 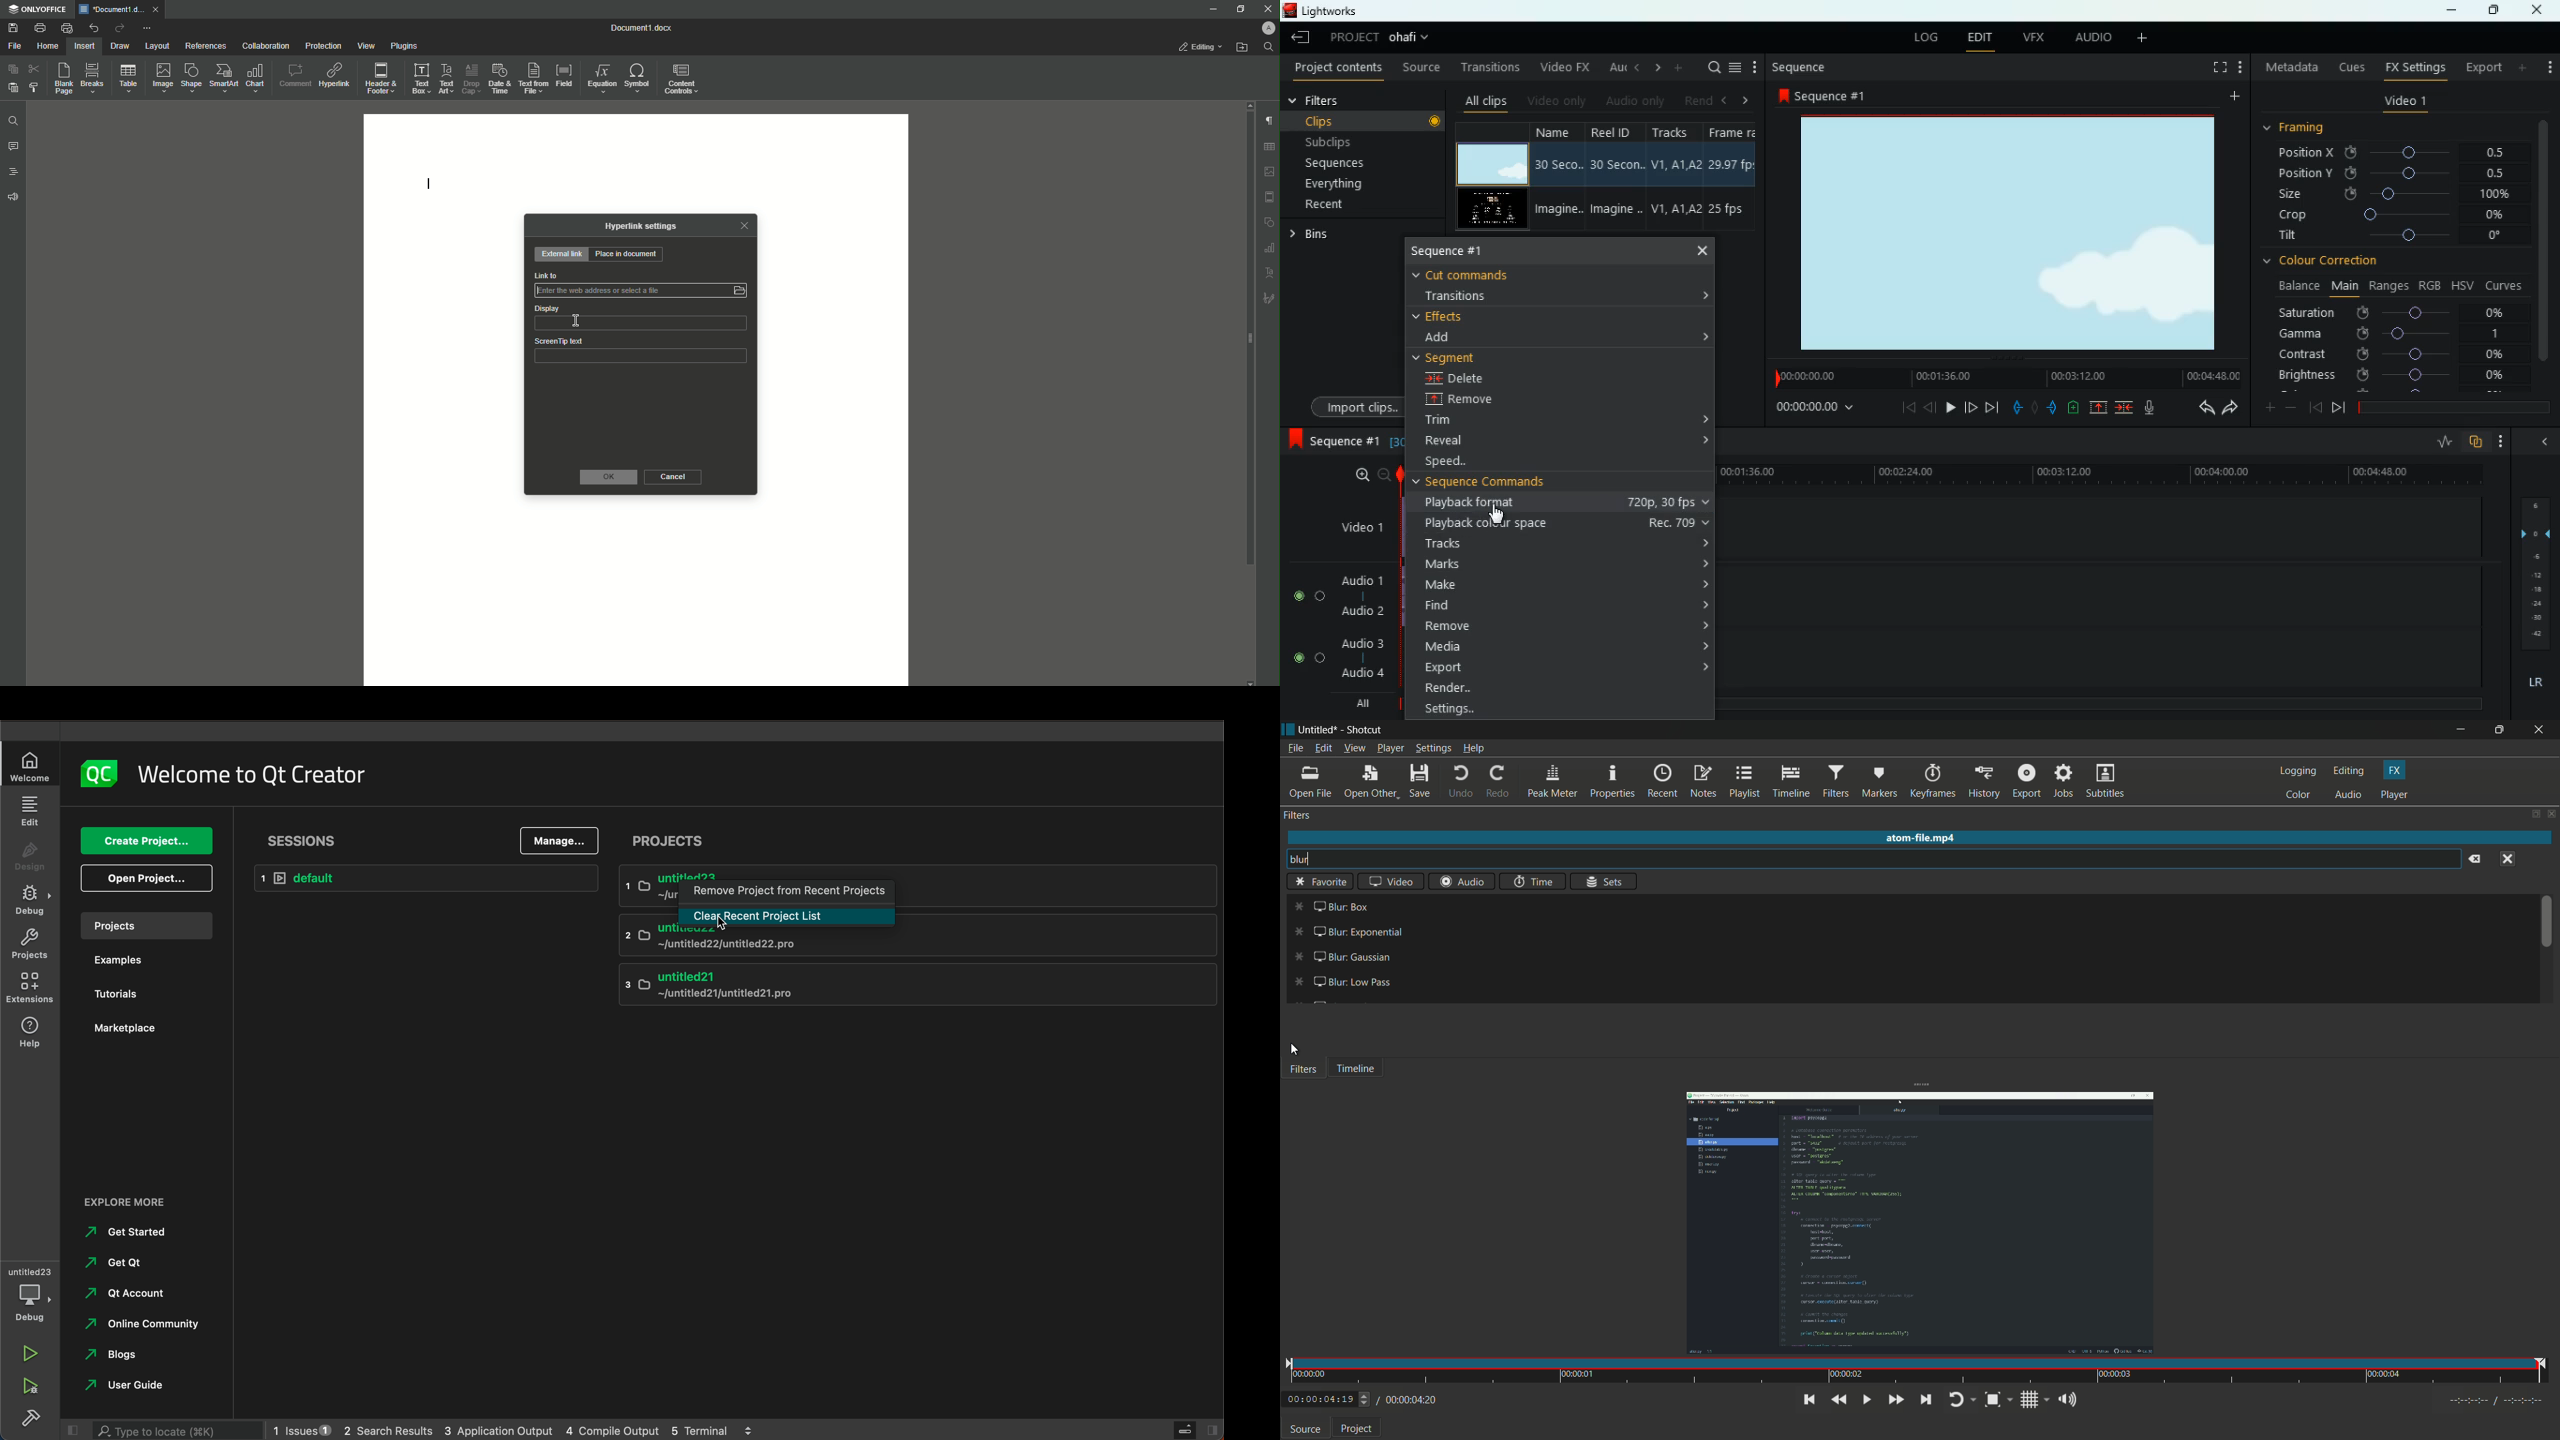 I want to click on sequence commands, so click(x=1506, y=482).